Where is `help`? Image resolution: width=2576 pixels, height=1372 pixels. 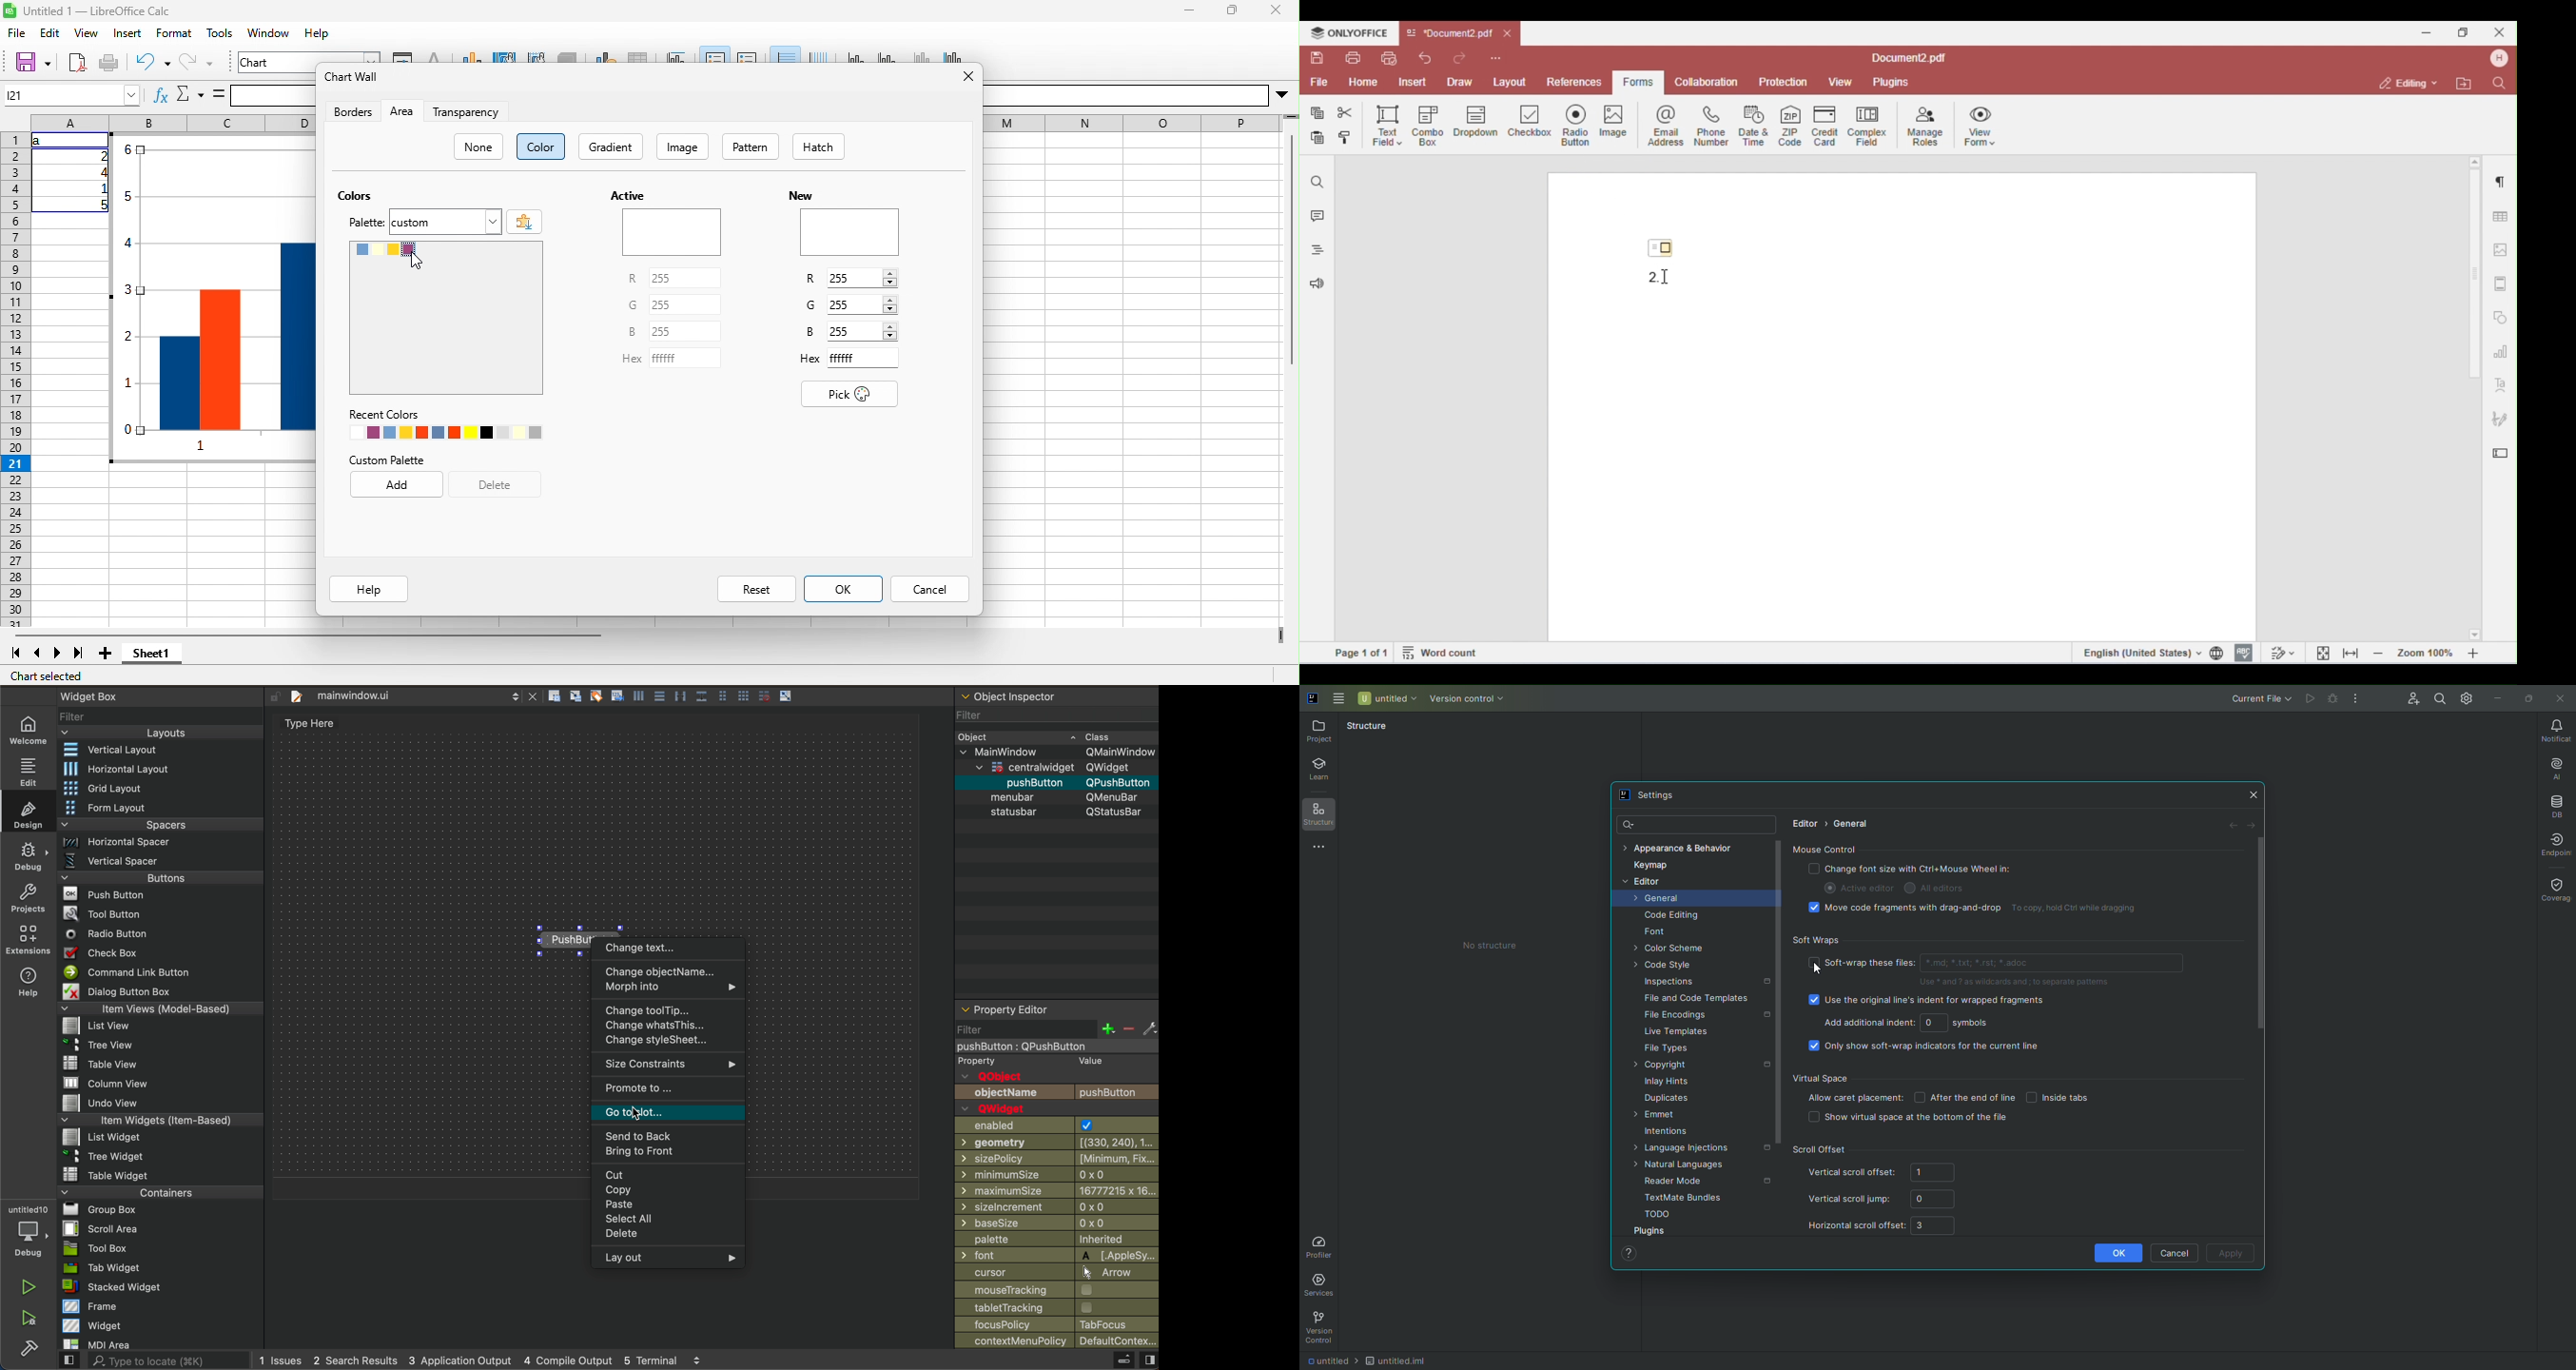 help is located at coordinates (317, 32).